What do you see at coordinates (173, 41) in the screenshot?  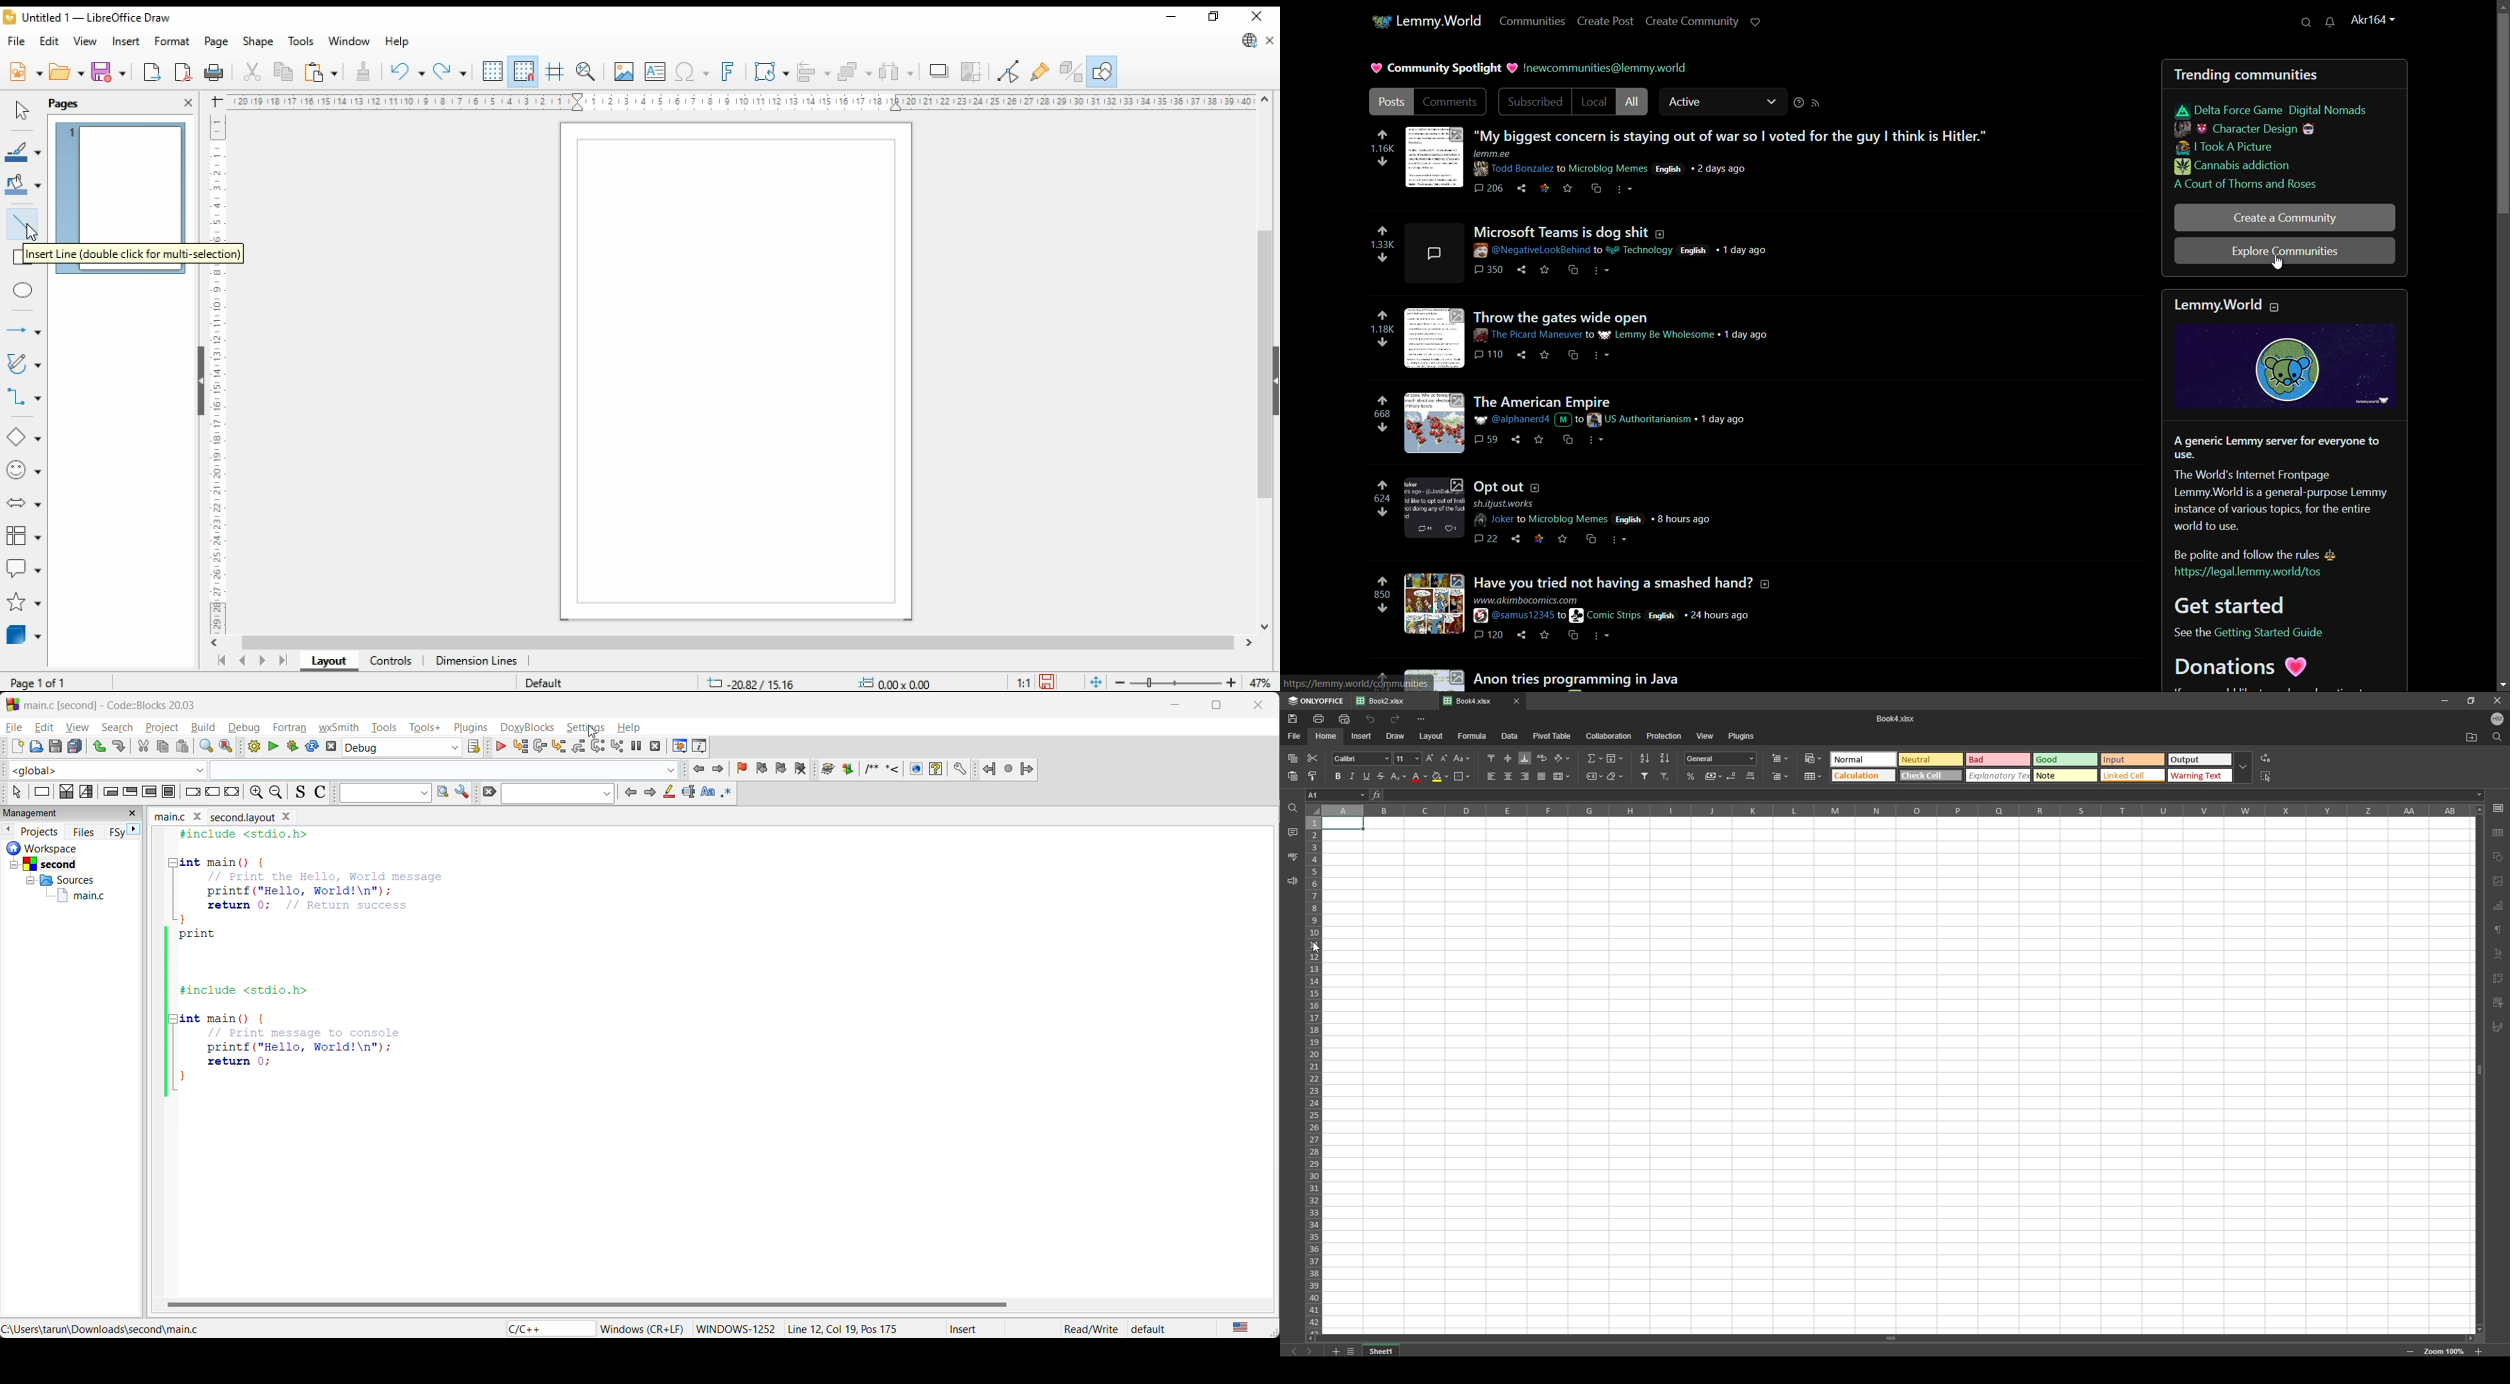 I see `format` at bounding box center [173, 41].